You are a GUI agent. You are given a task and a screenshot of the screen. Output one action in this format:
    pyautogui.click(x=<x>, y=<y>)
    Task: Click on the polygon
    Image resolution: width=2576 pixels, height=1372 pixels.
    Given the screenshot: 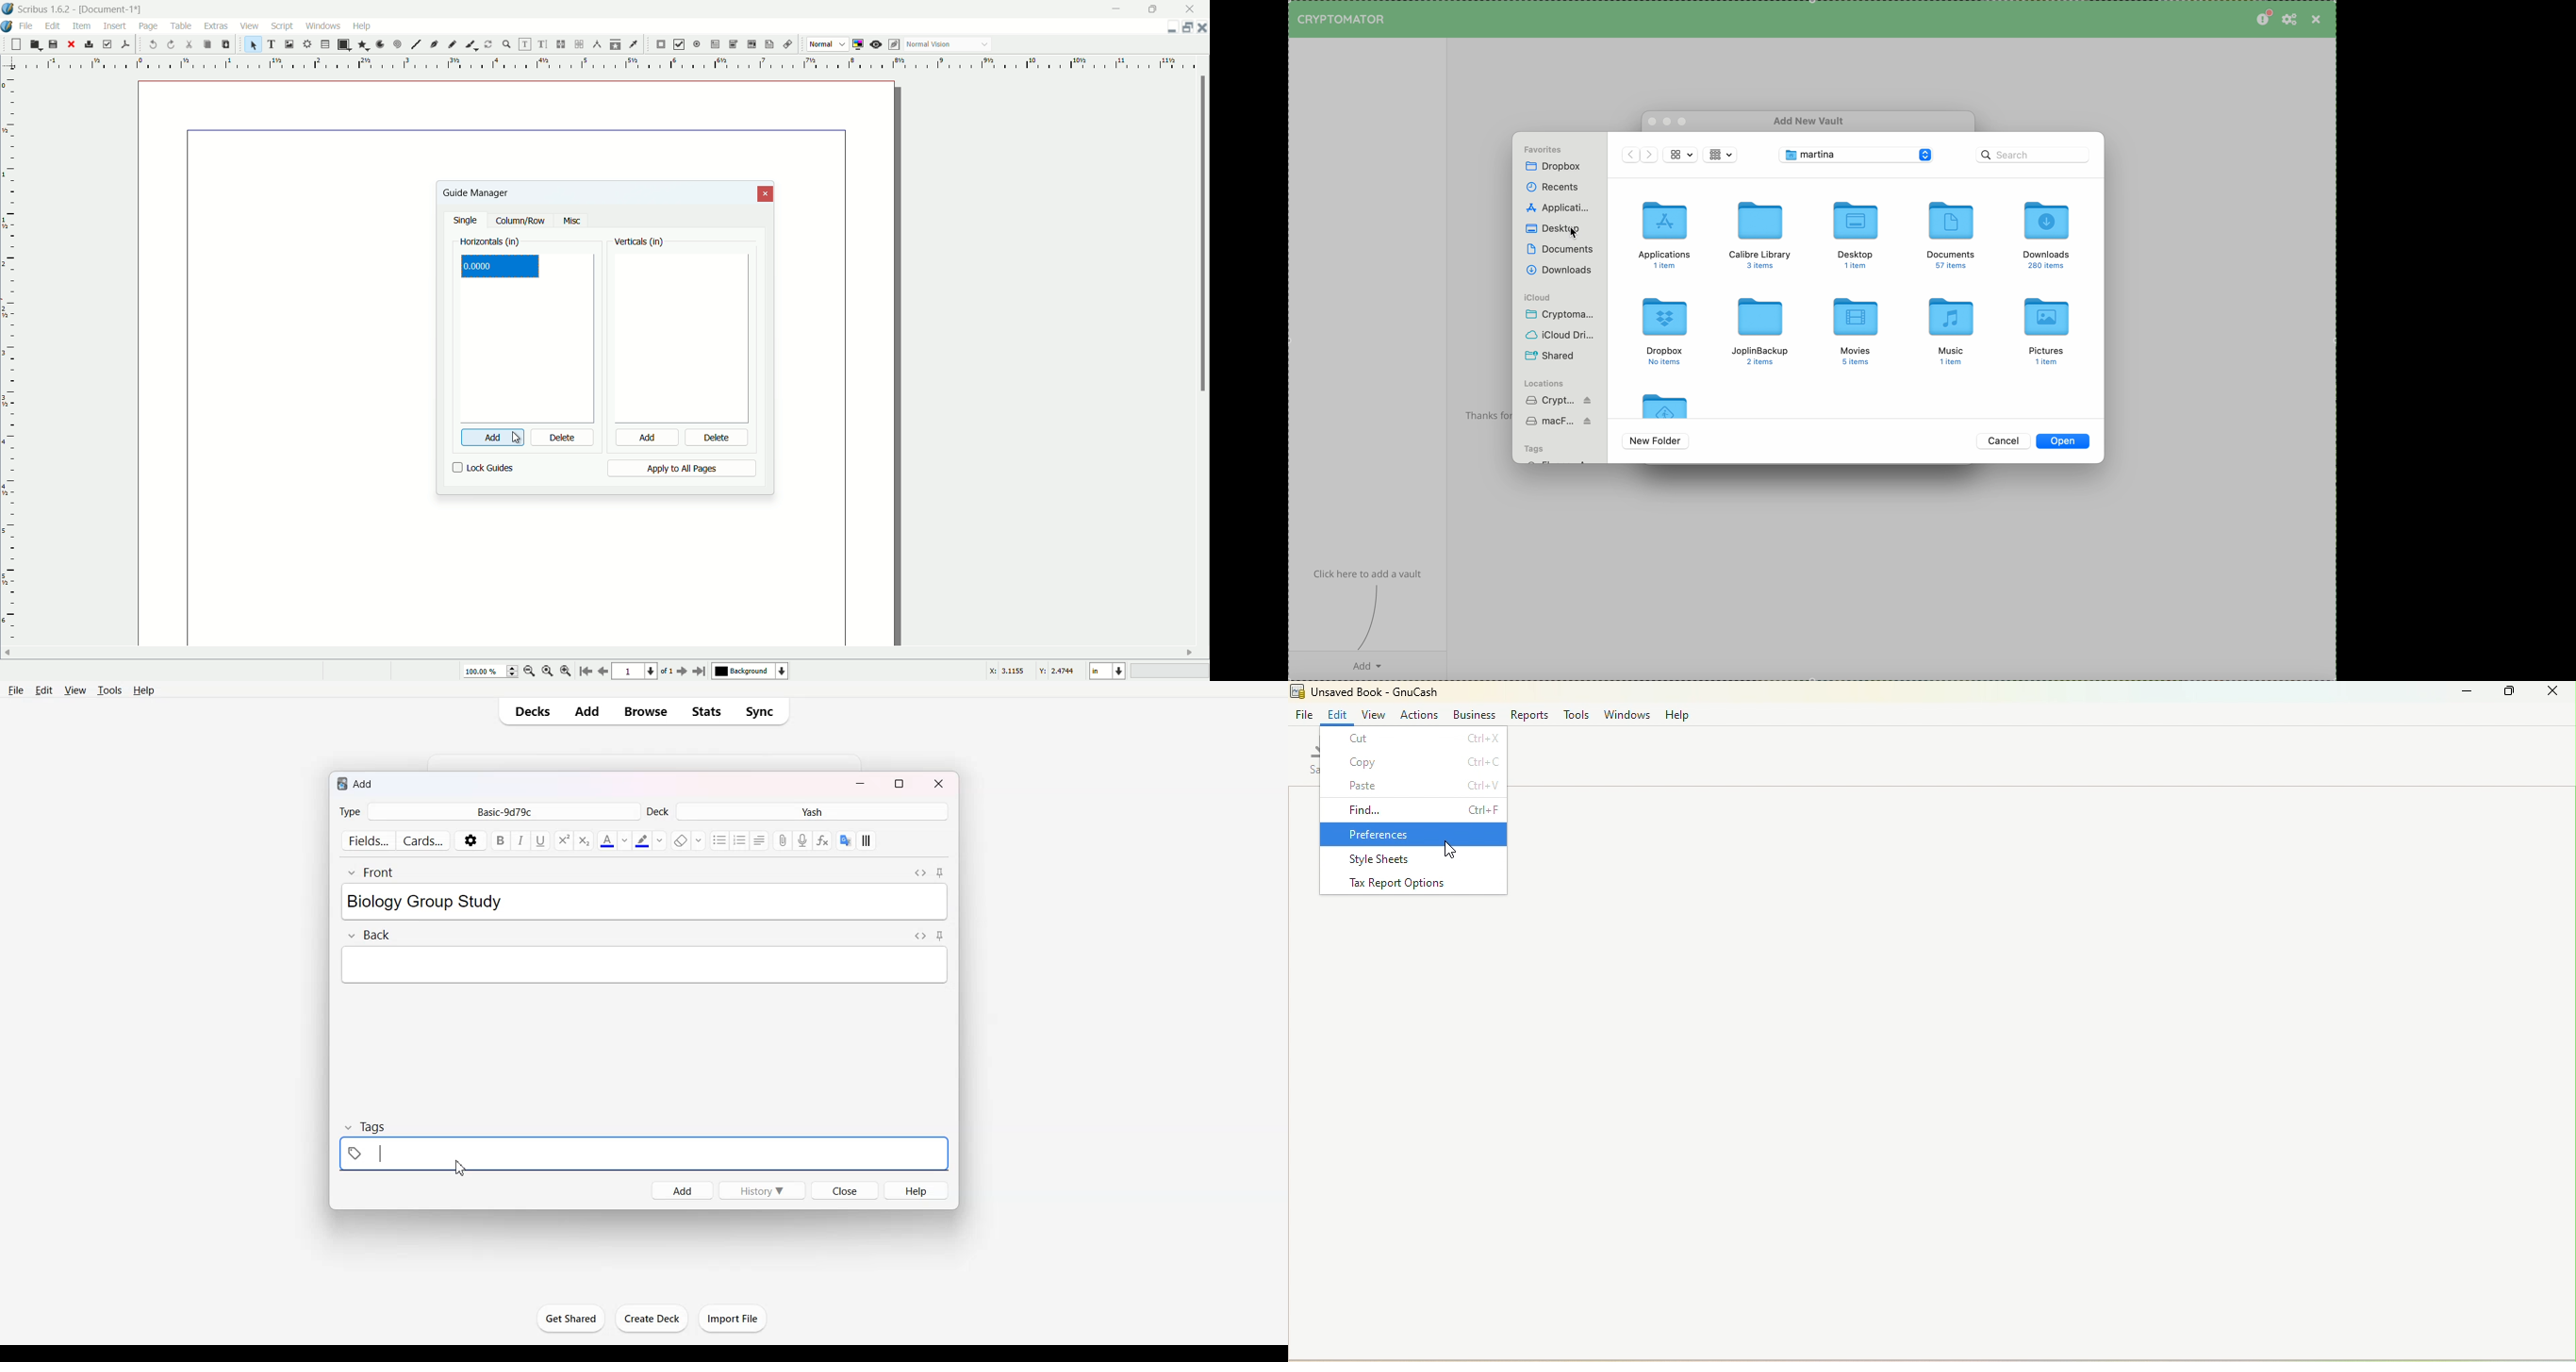 What is the action you would take?
    pyautogui.click(x=363, y=45)
    